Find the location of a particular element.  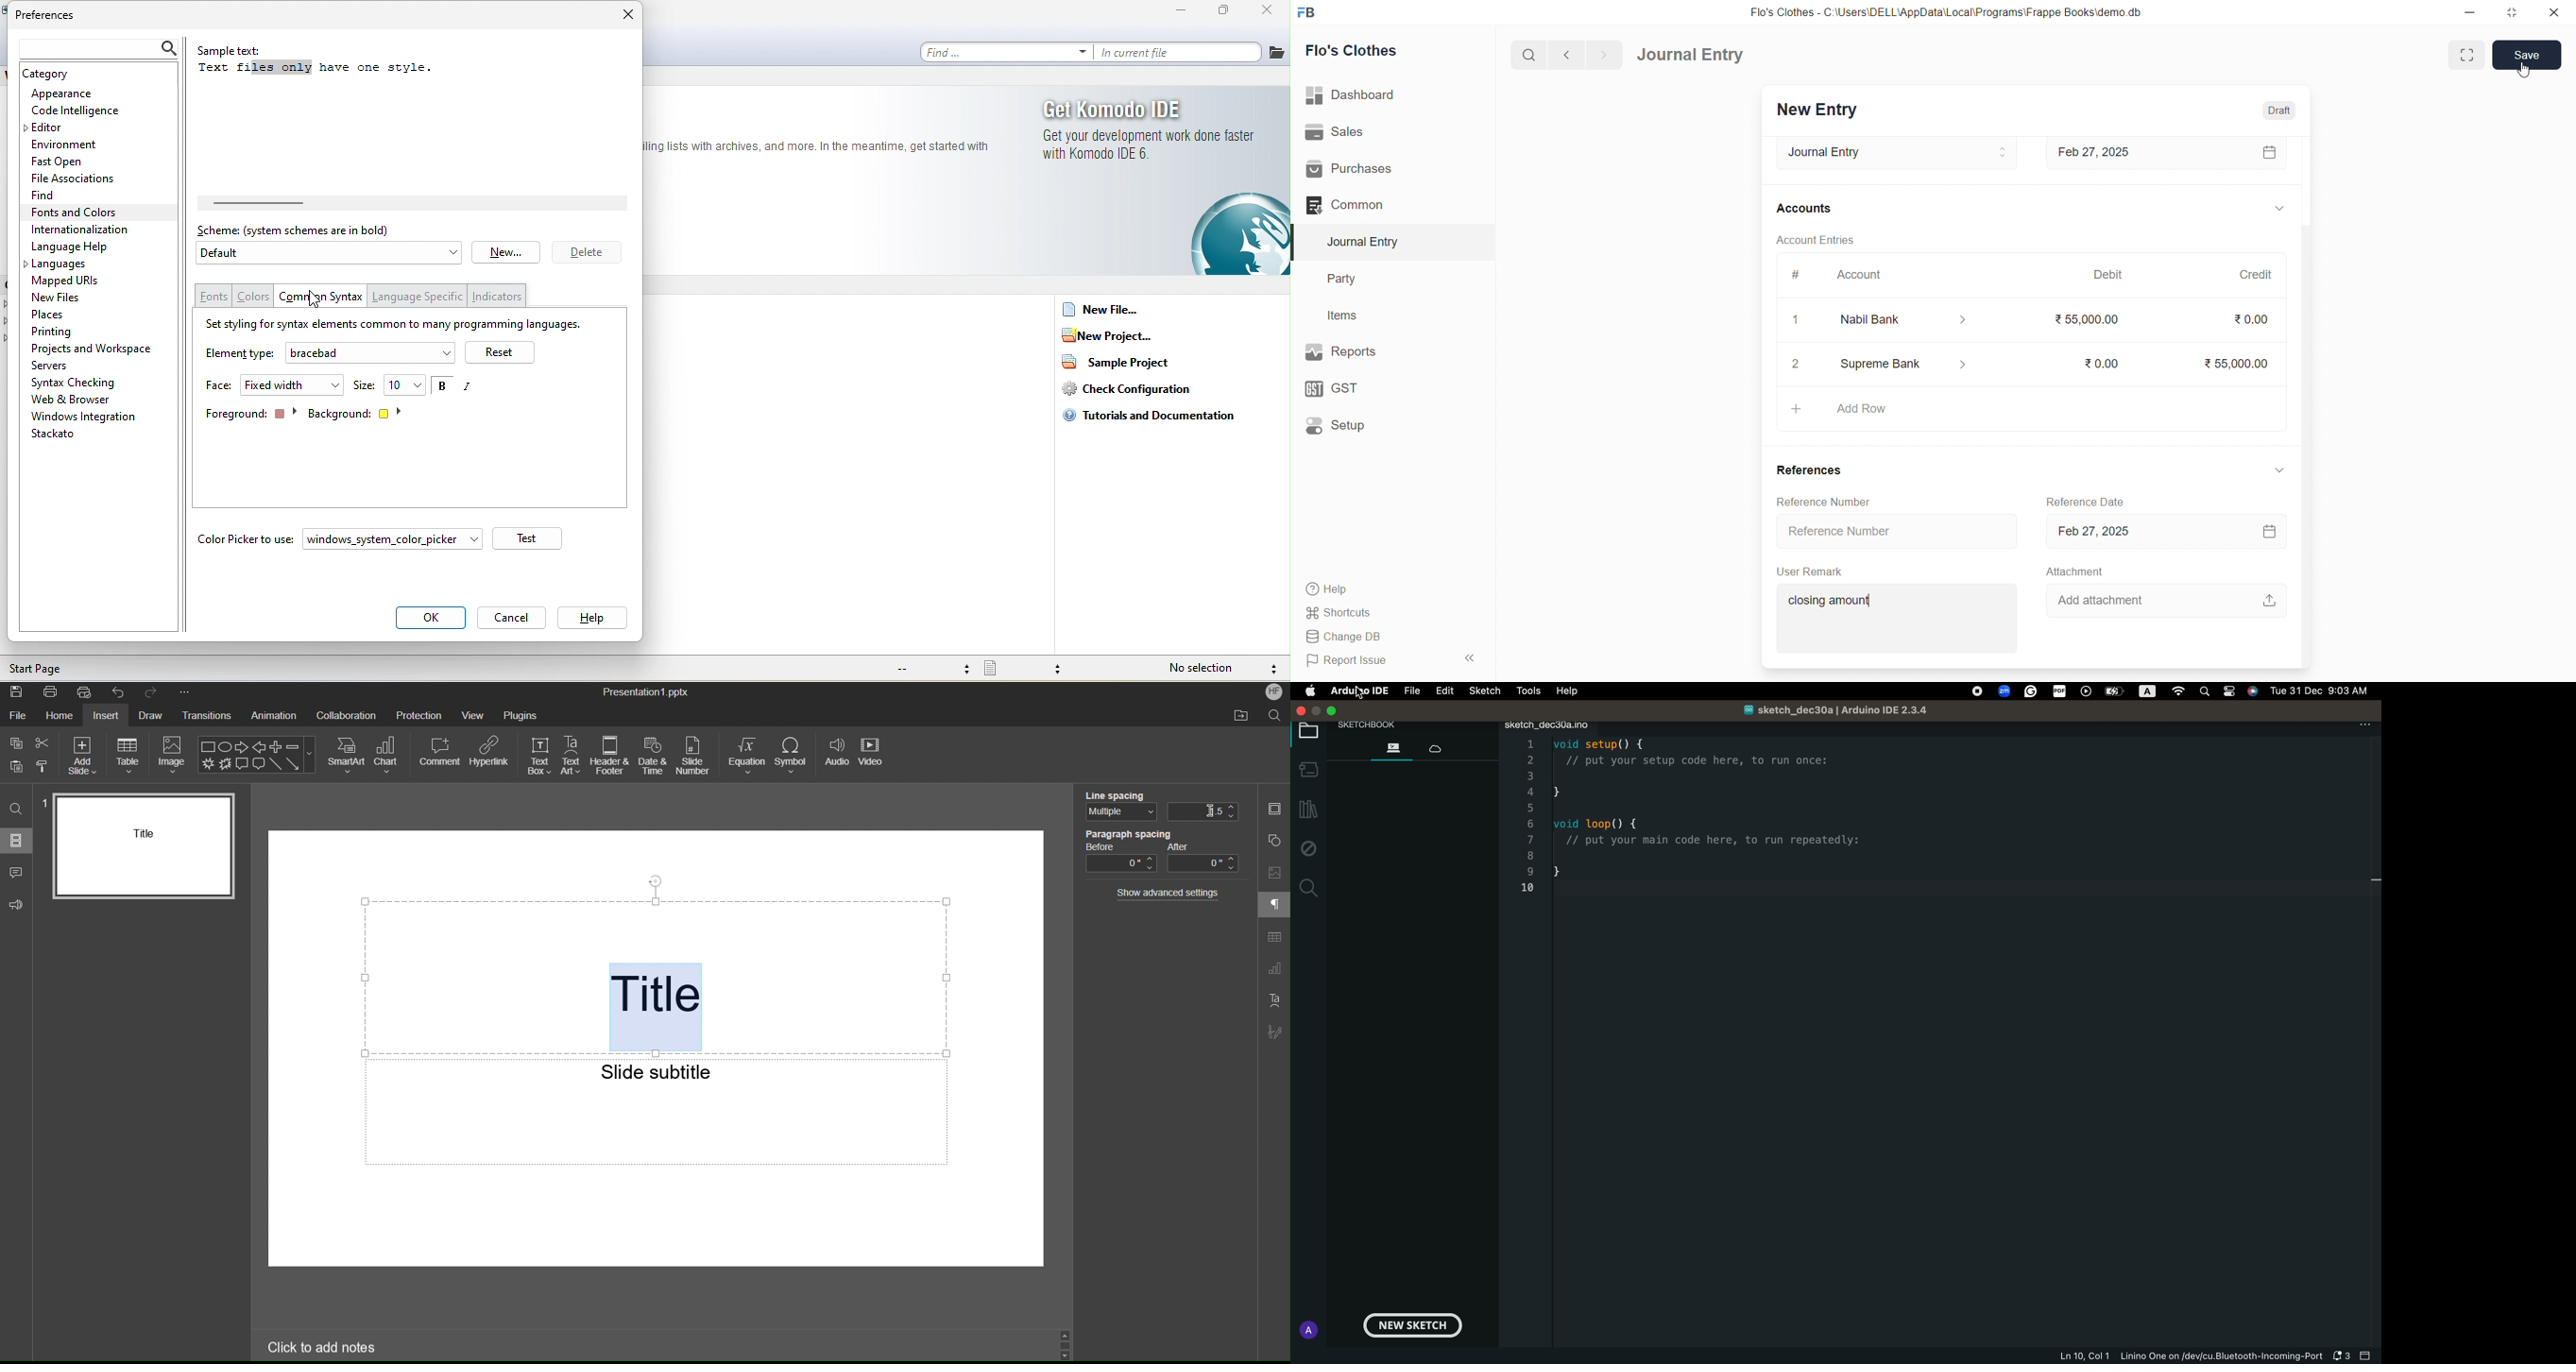

Reference Date is located at coordinates (2089, 500).